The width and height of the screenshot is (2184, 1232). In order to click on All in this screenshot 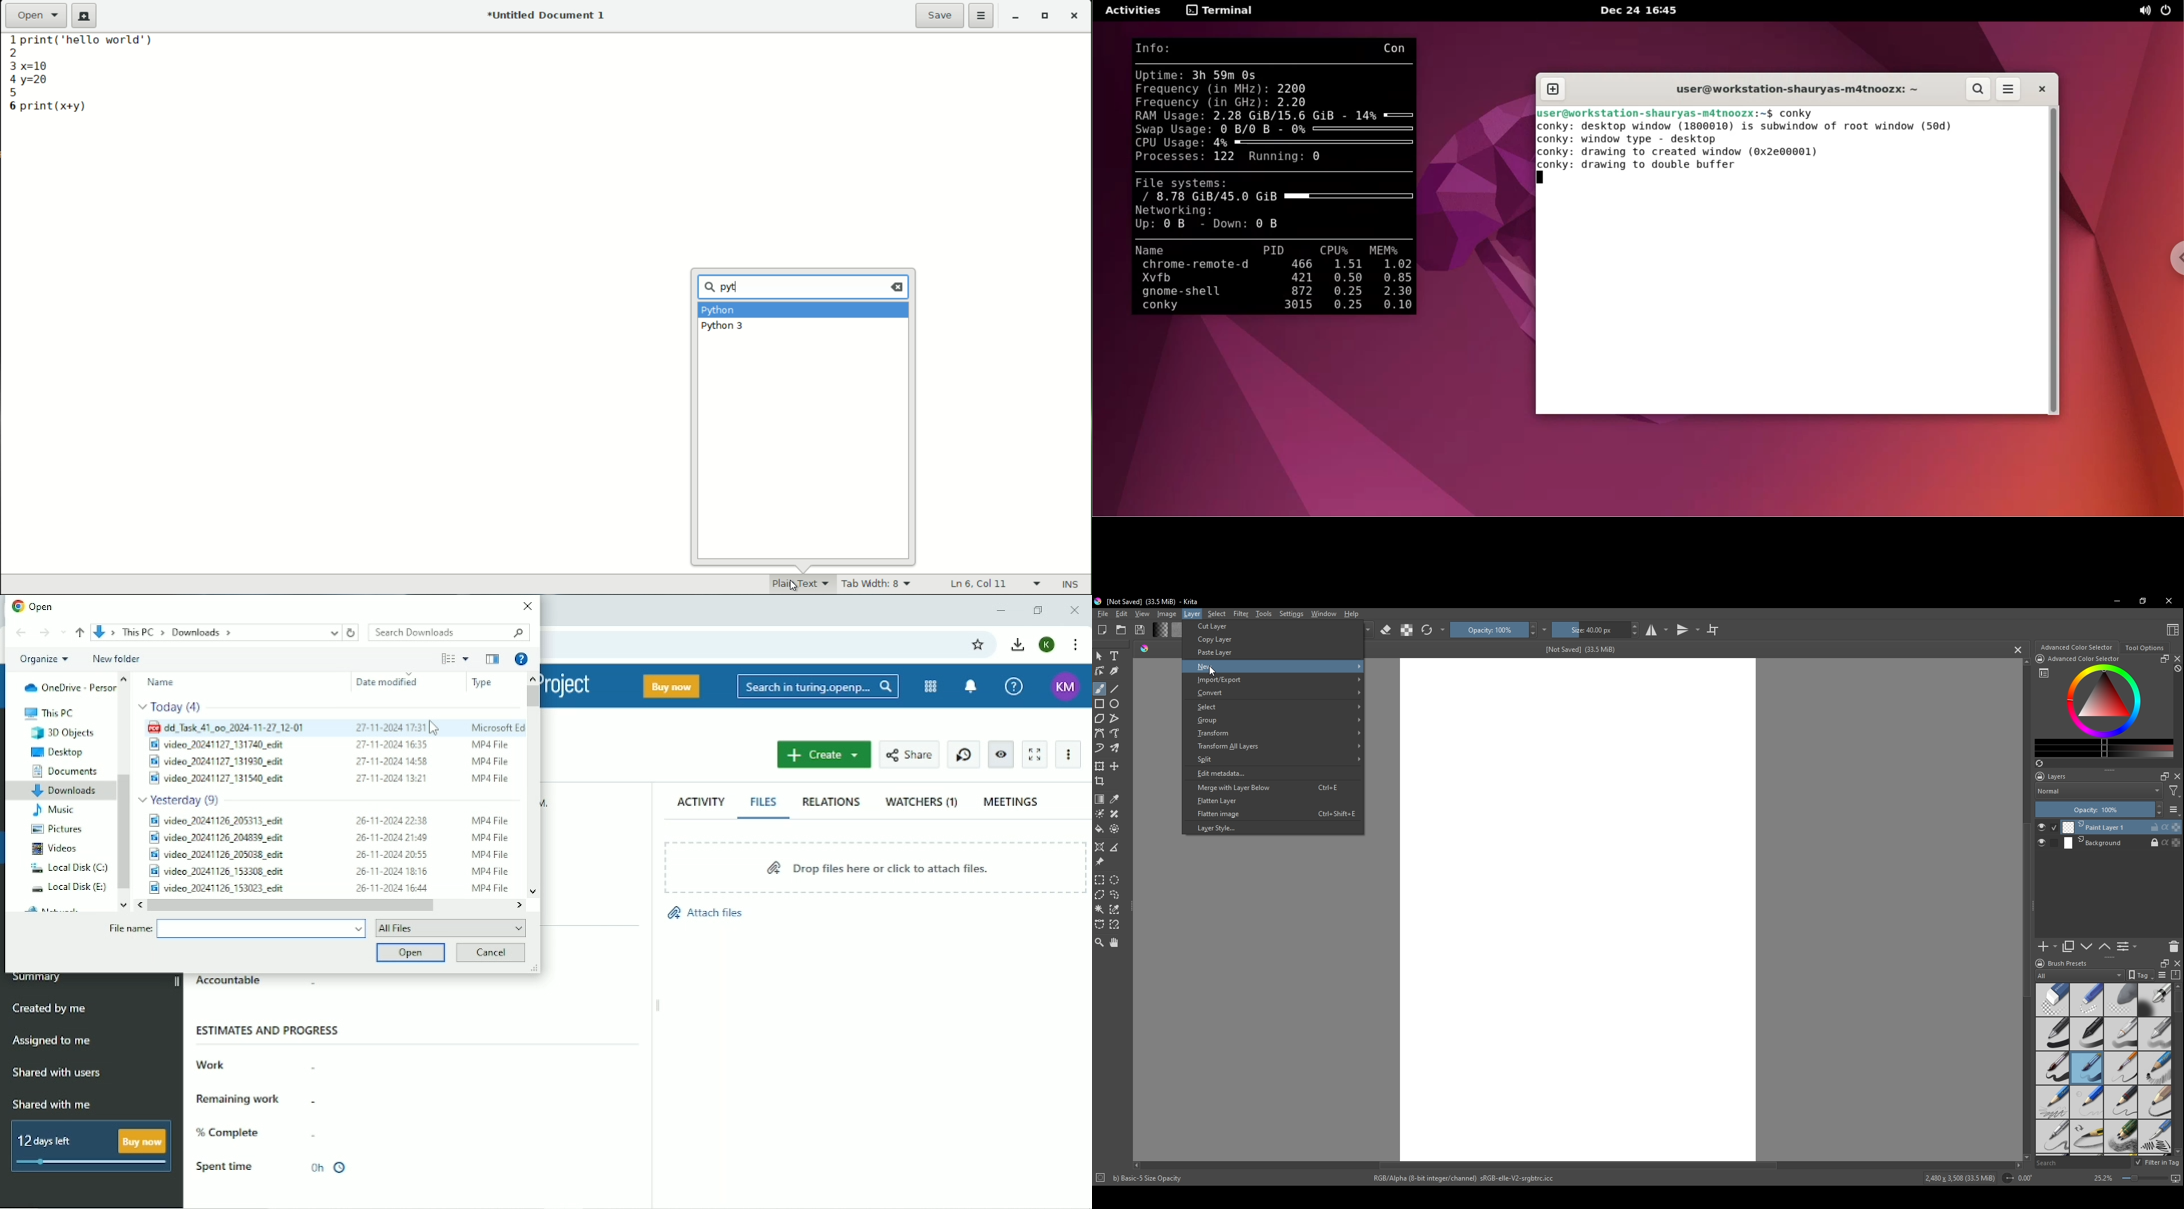, I will do `click(2080, 975)`.